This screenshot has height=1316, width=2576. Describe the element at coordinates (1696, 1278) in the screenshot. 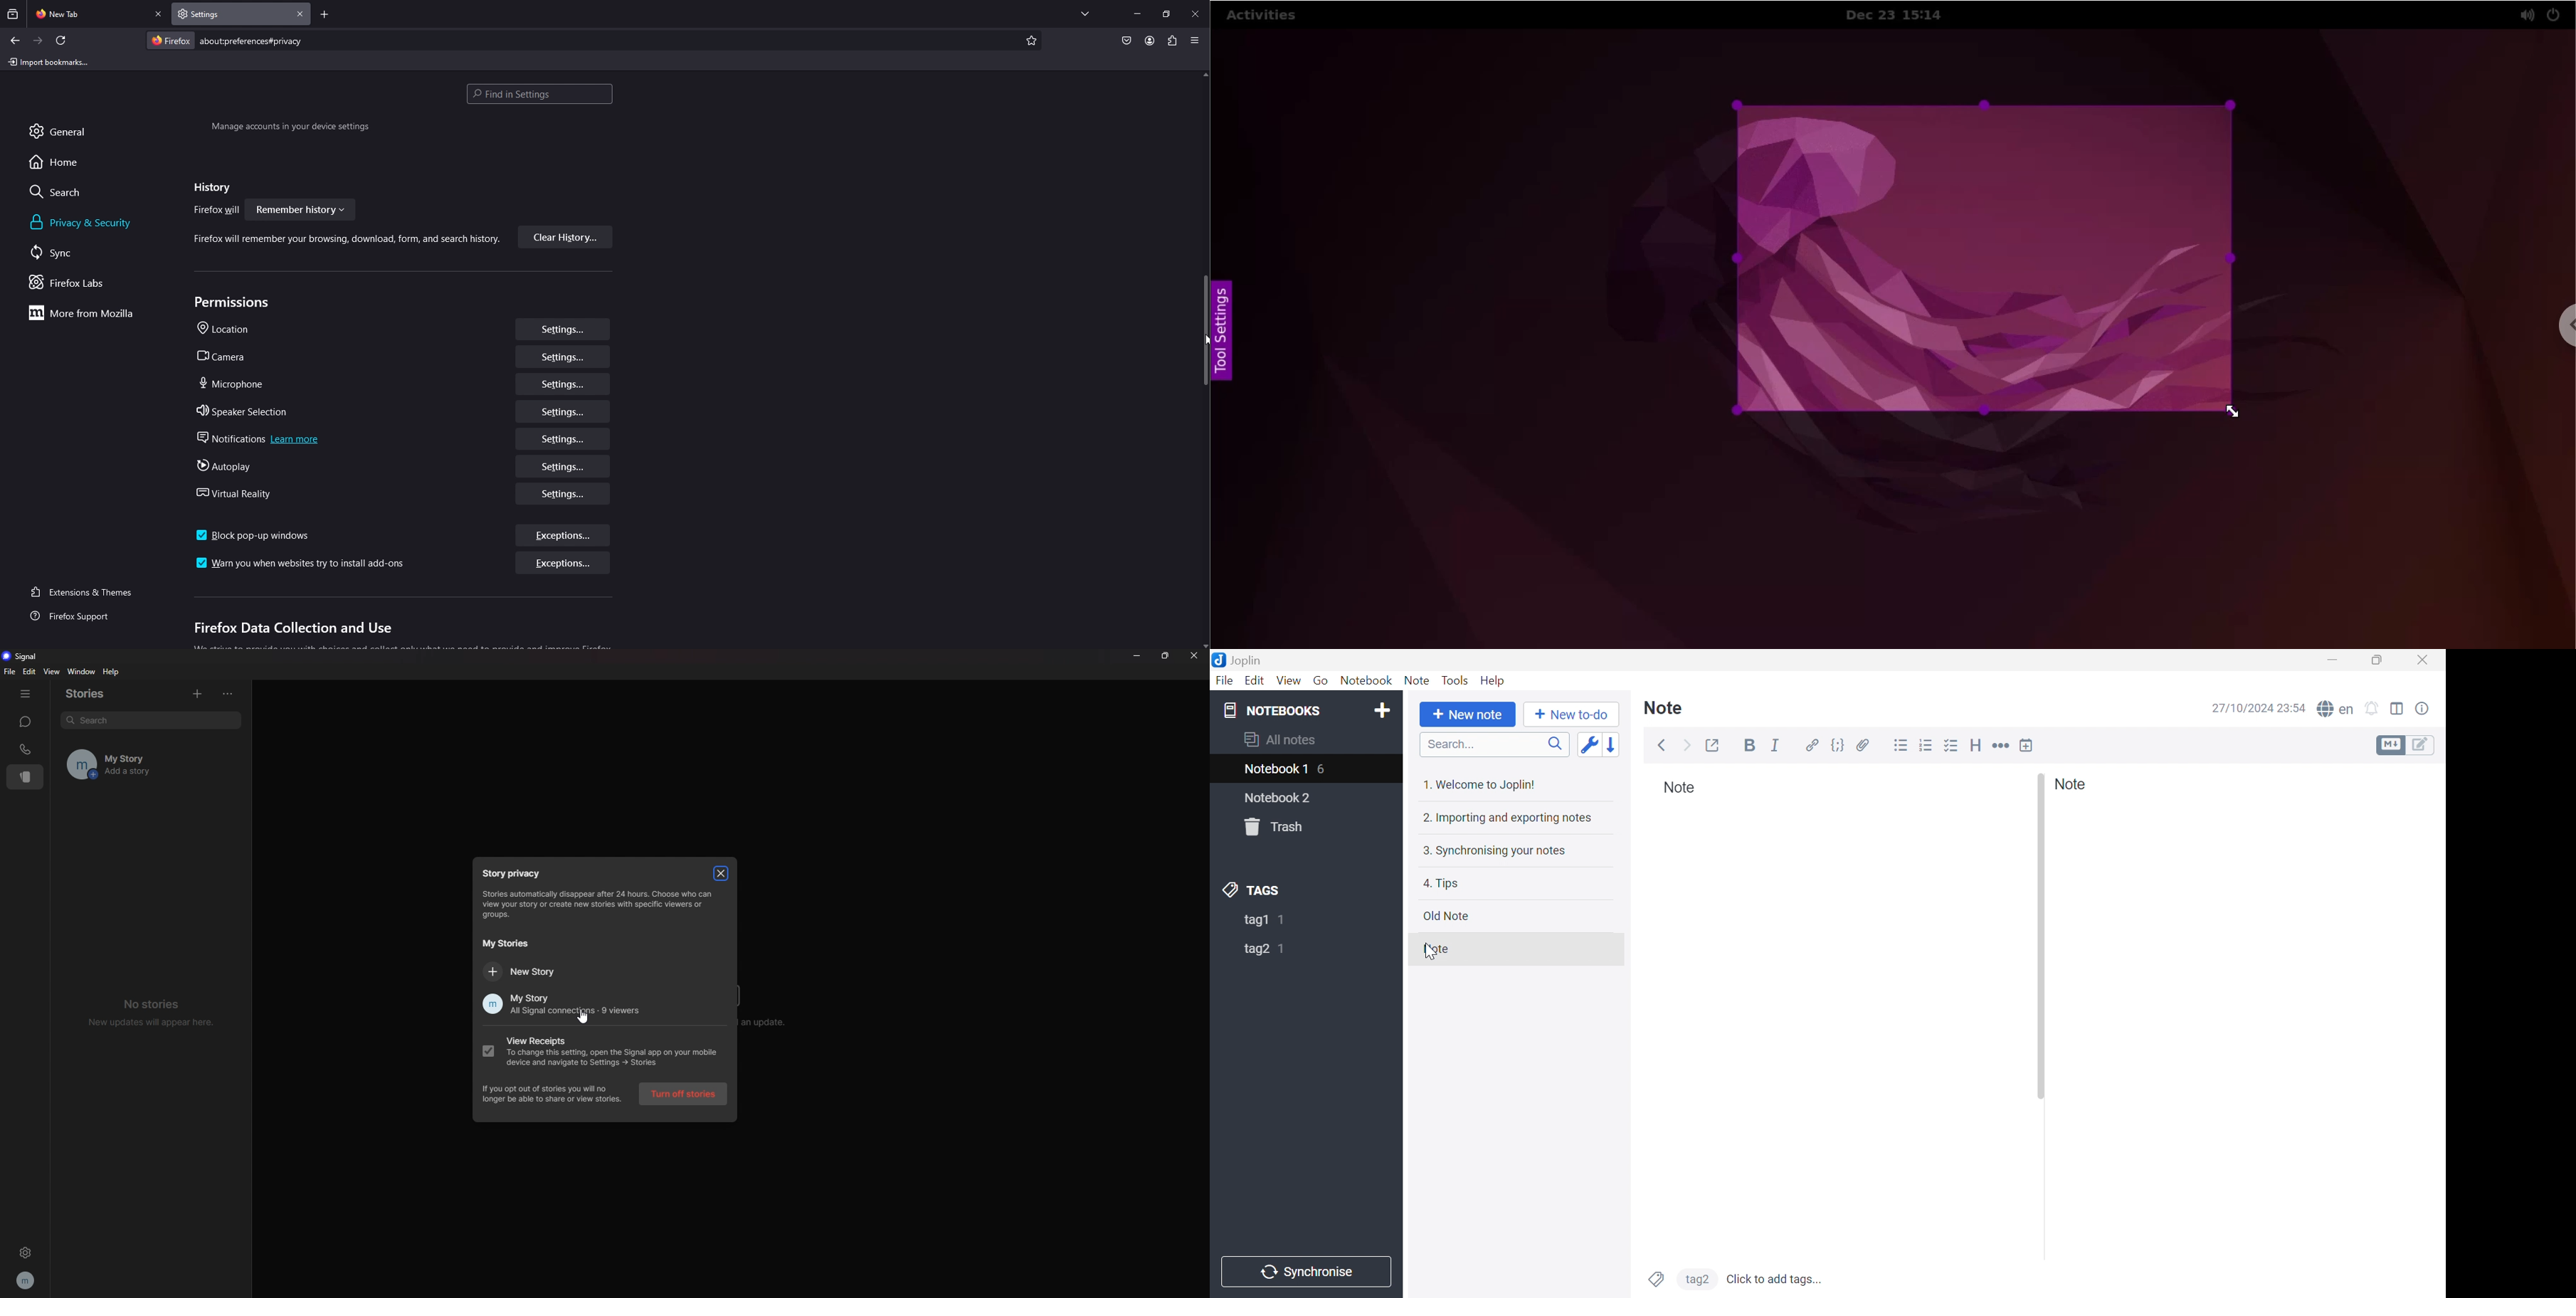

I see `tag2` at that location.